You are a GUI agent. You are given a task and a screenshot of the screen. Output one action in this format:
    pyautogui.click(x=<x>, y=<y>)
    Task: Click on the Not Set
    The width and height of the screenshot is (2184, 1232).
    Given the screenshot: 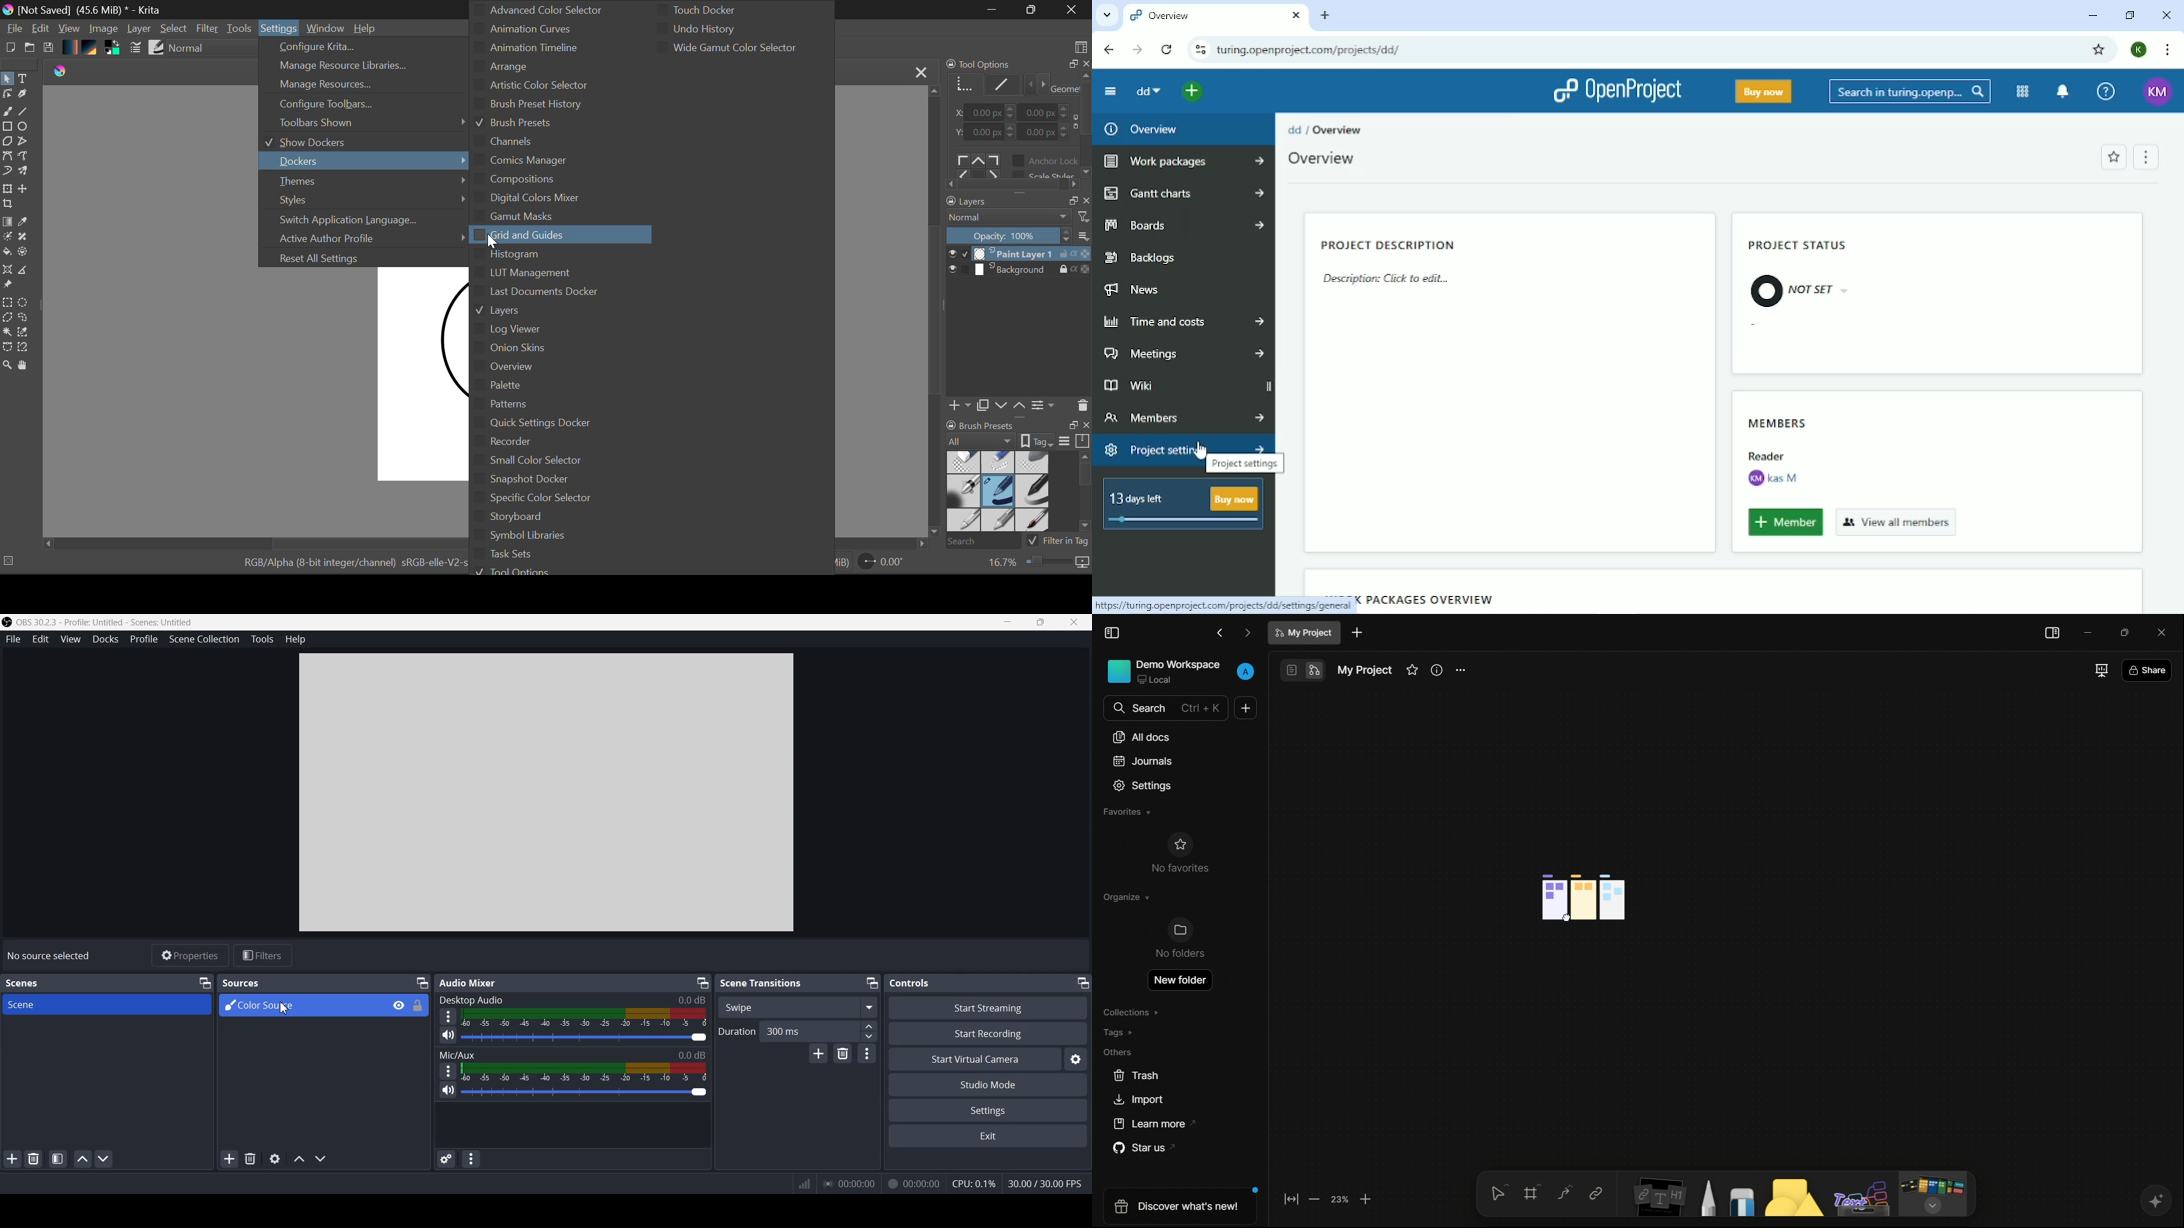 What is the action you would take?
    pyautogui.click(x=1800, y=291)
    